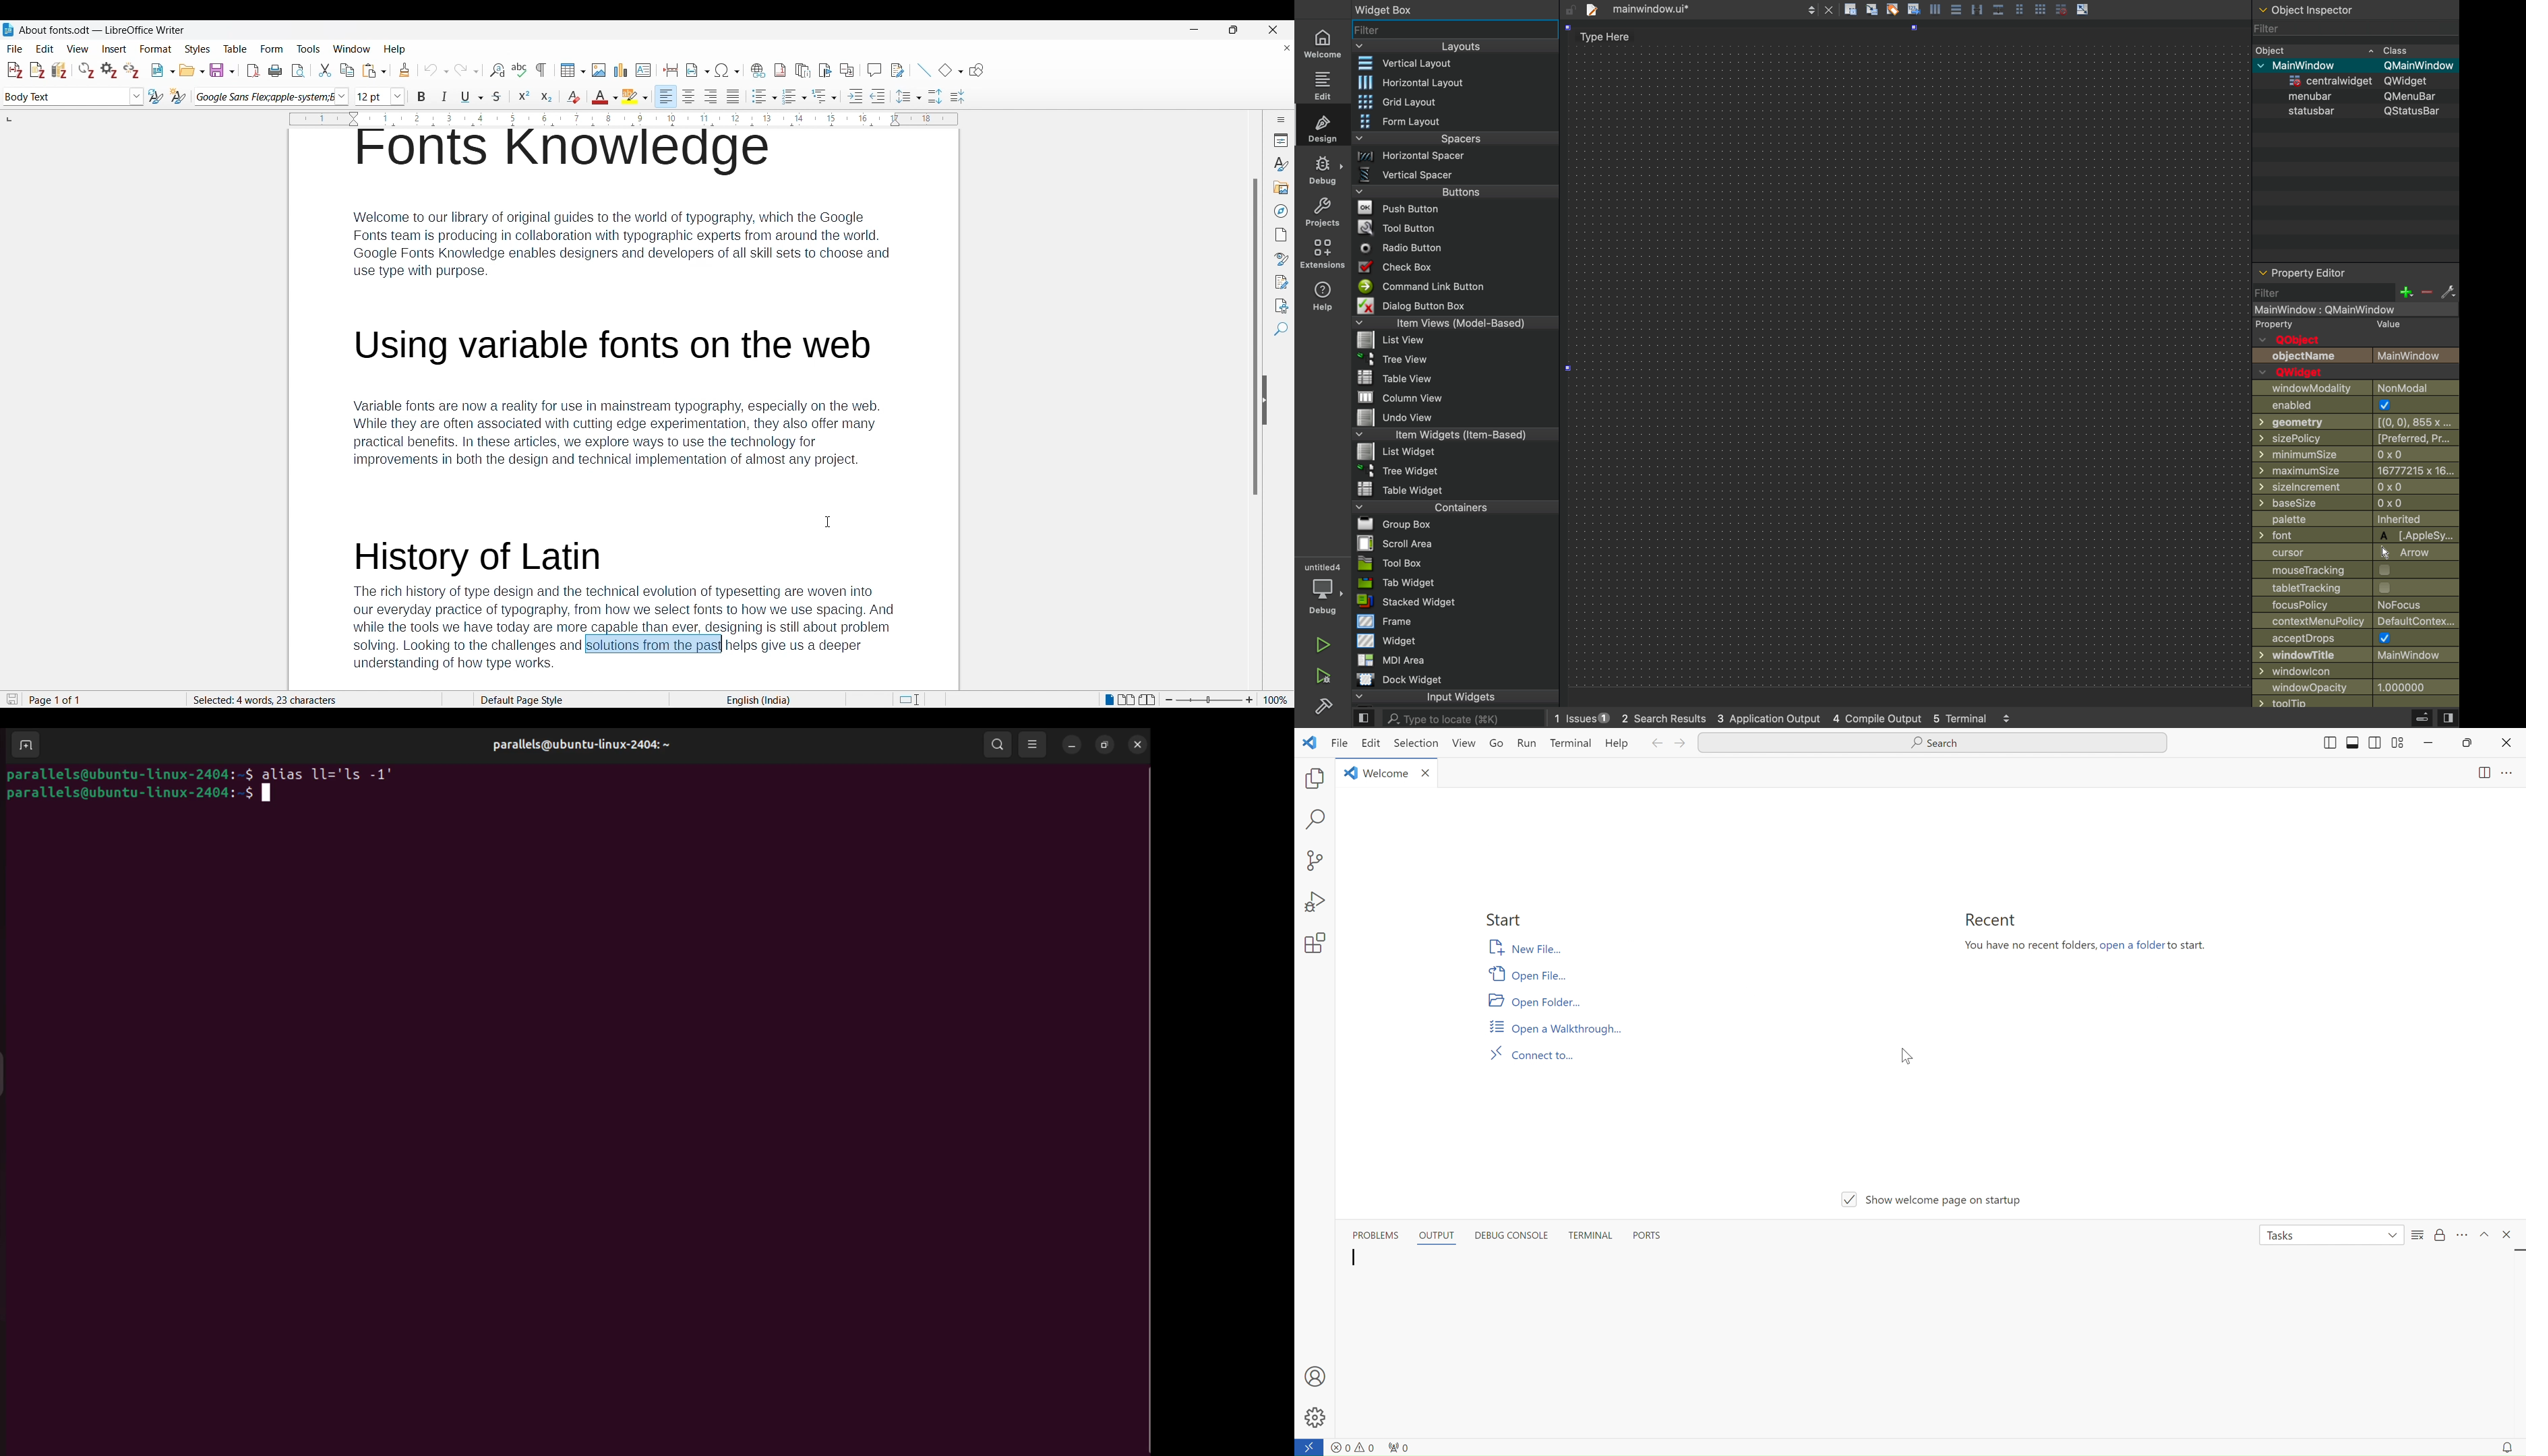 This screenshot has height=1456, width=2548. What do you see at coordinates (1457, 544) in the screenshot?
I see `scroll area` at bounding box center [1457, 544].